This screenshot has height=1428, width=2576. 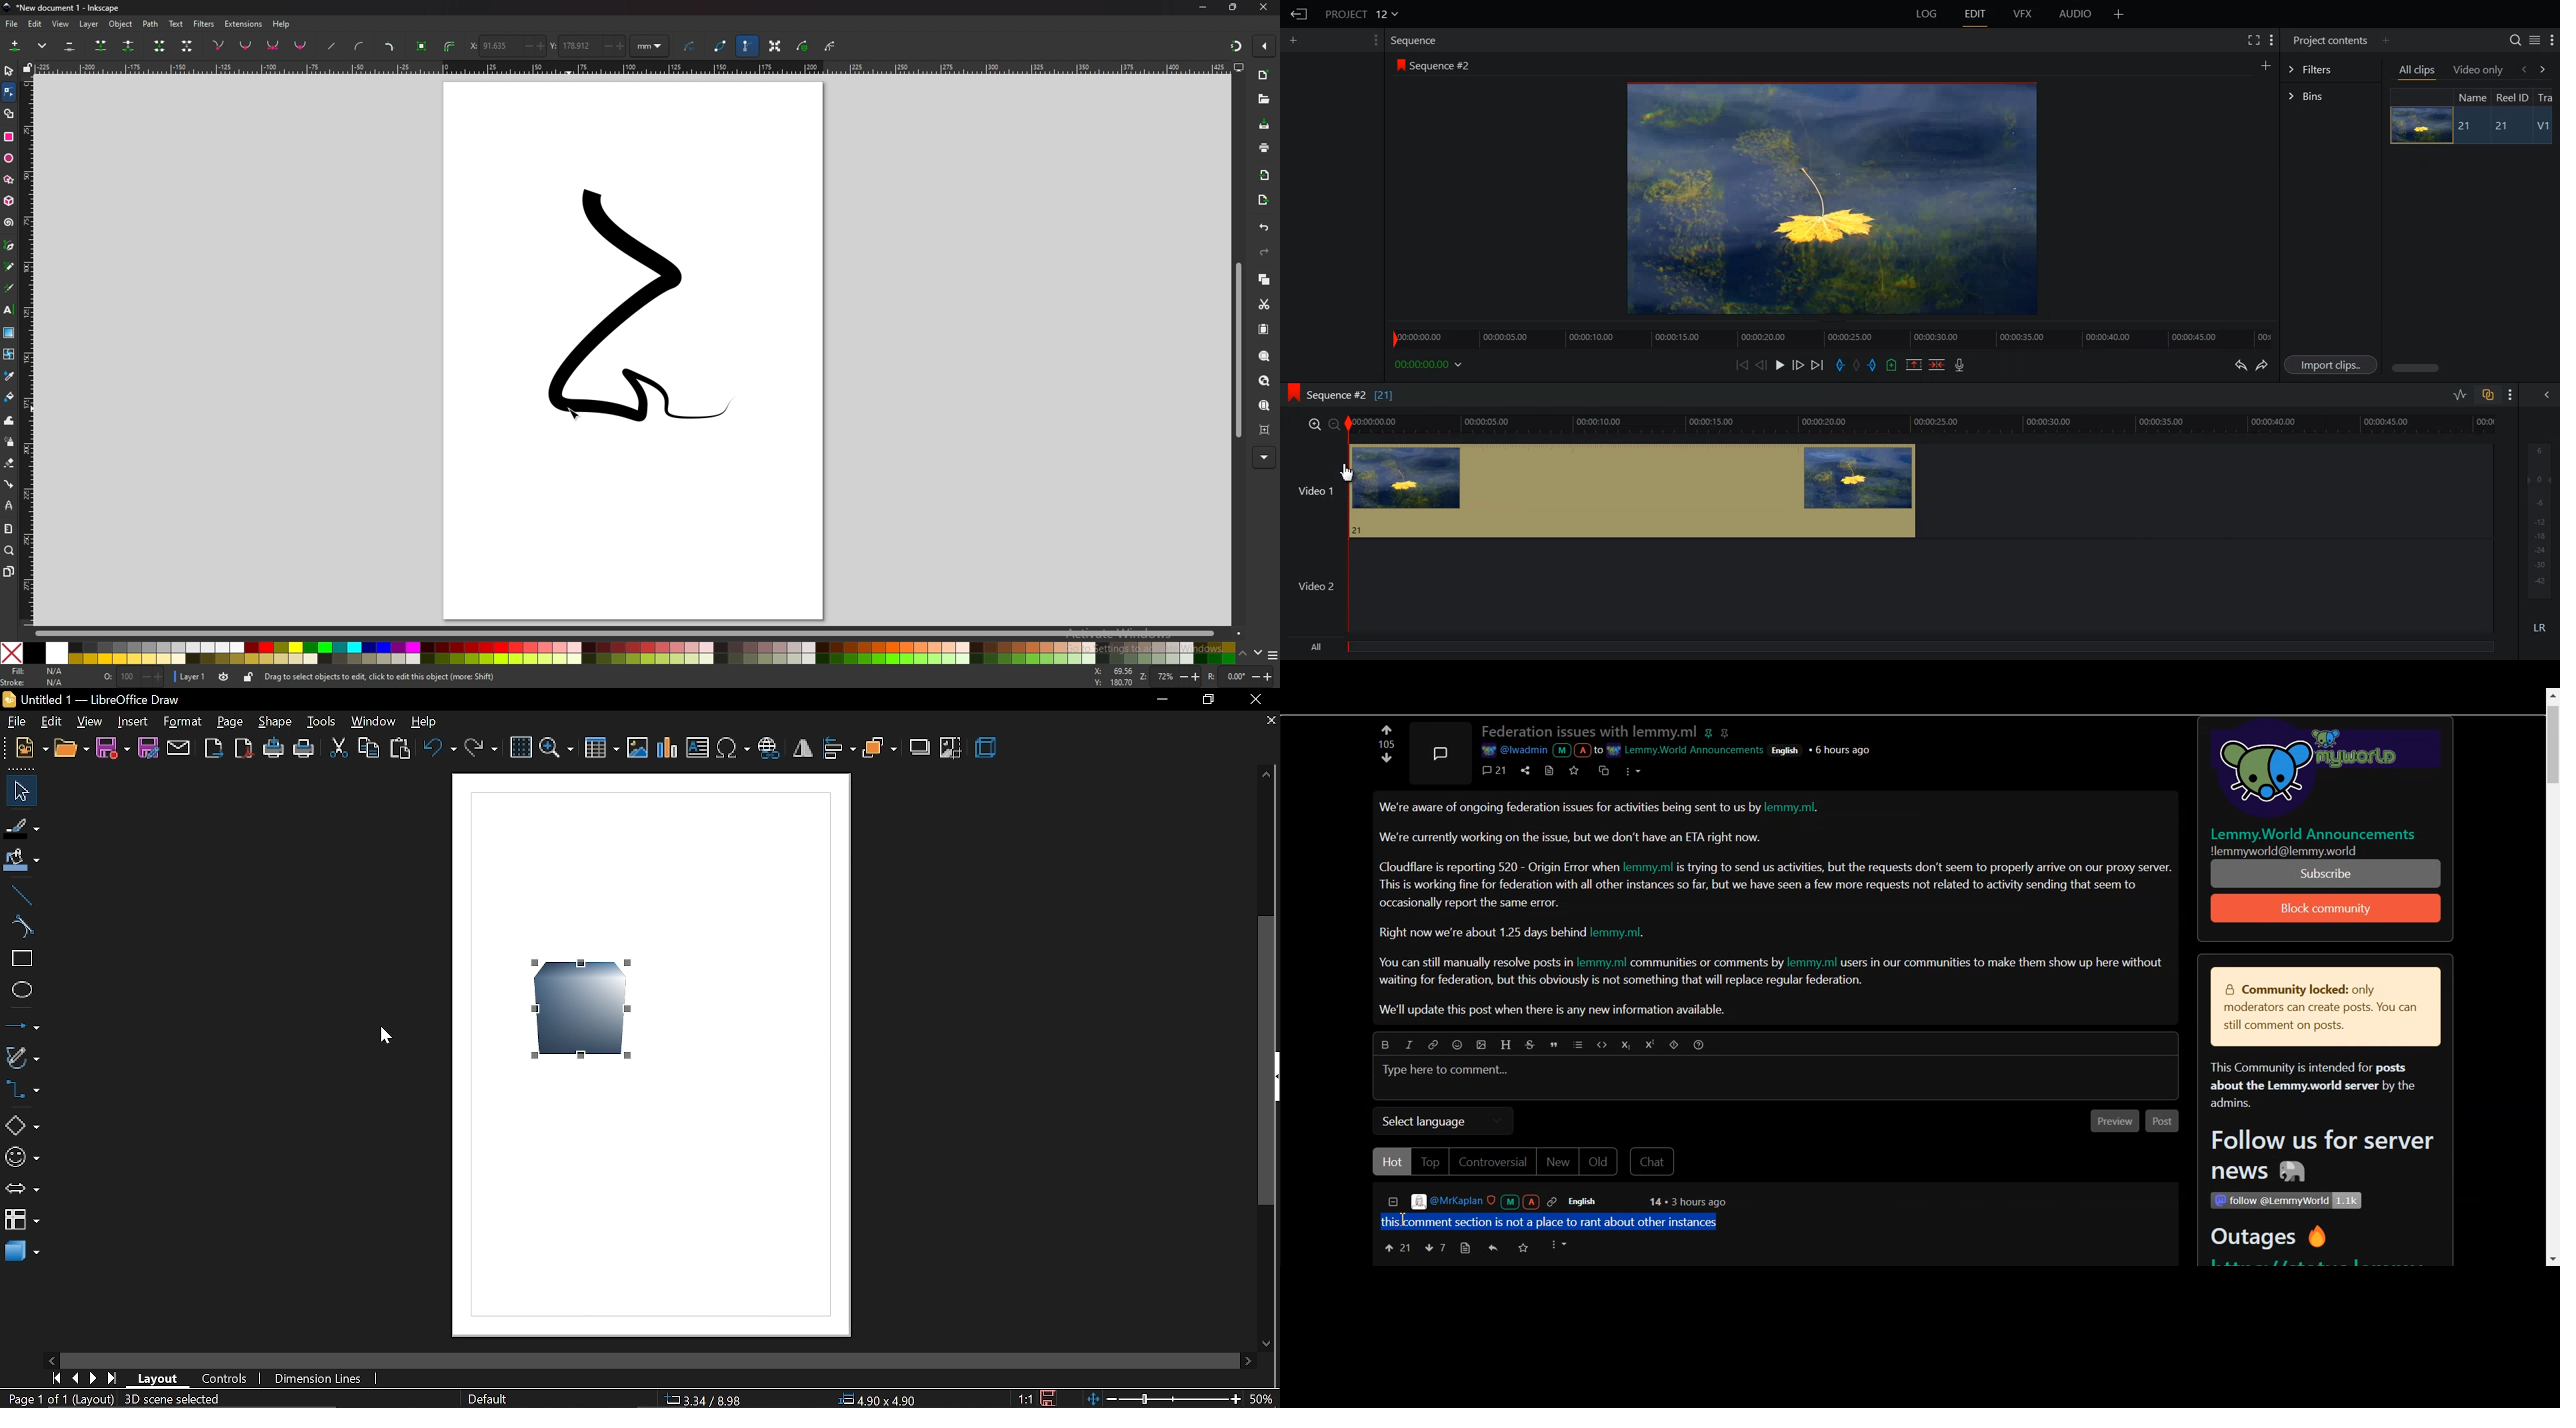 What do you see at coordinates (22, 1124) in the screenshot?
I see `basic shapes` at bounding box center [22, 1124].